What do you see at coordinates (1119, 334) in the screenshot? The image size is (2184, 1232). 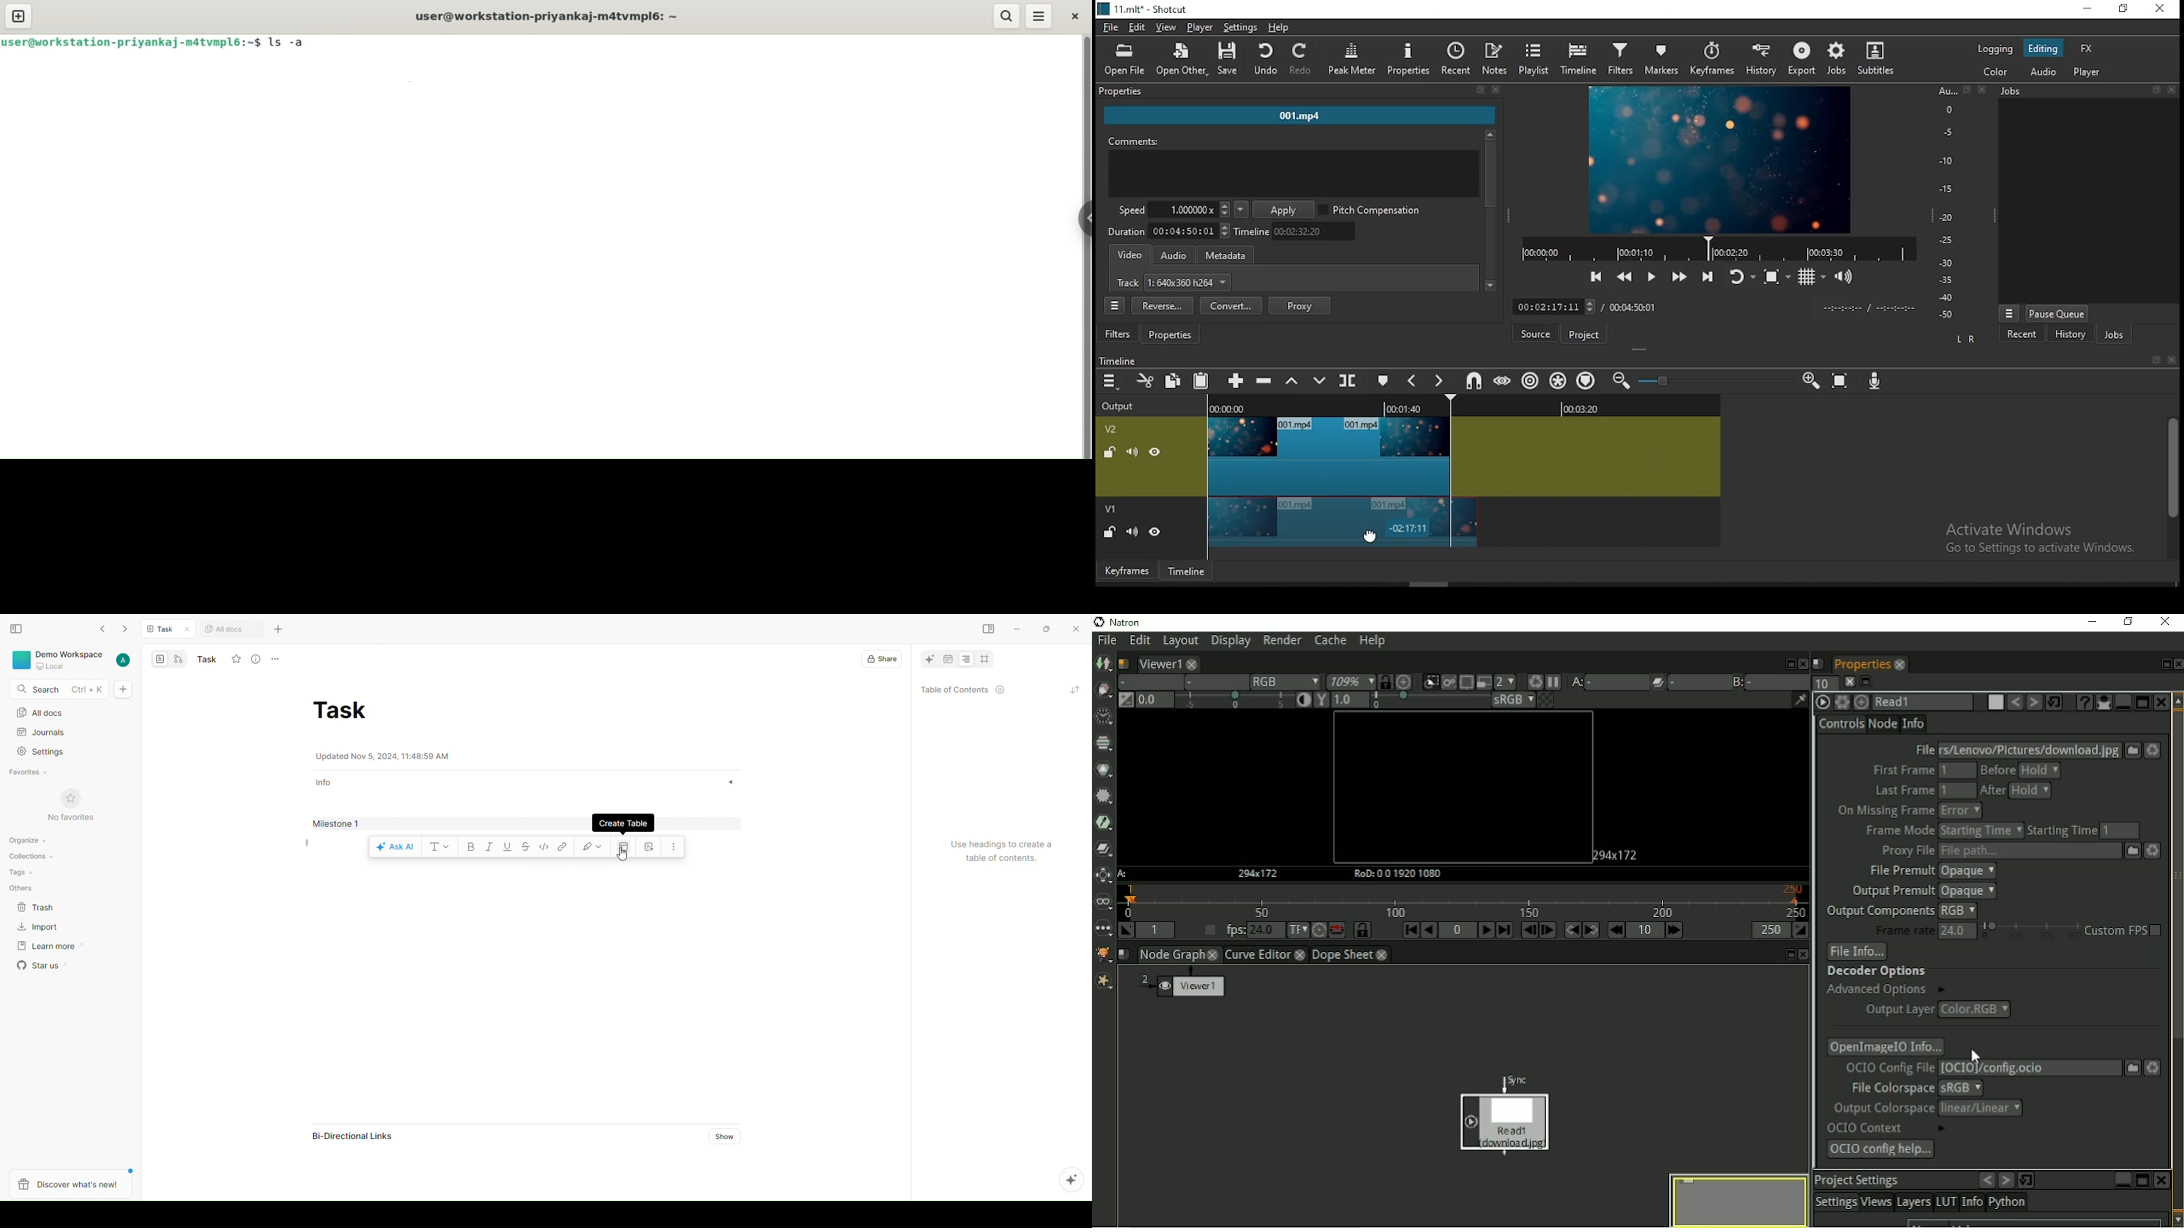 I see `filters` at bounding box center [1119, 334].